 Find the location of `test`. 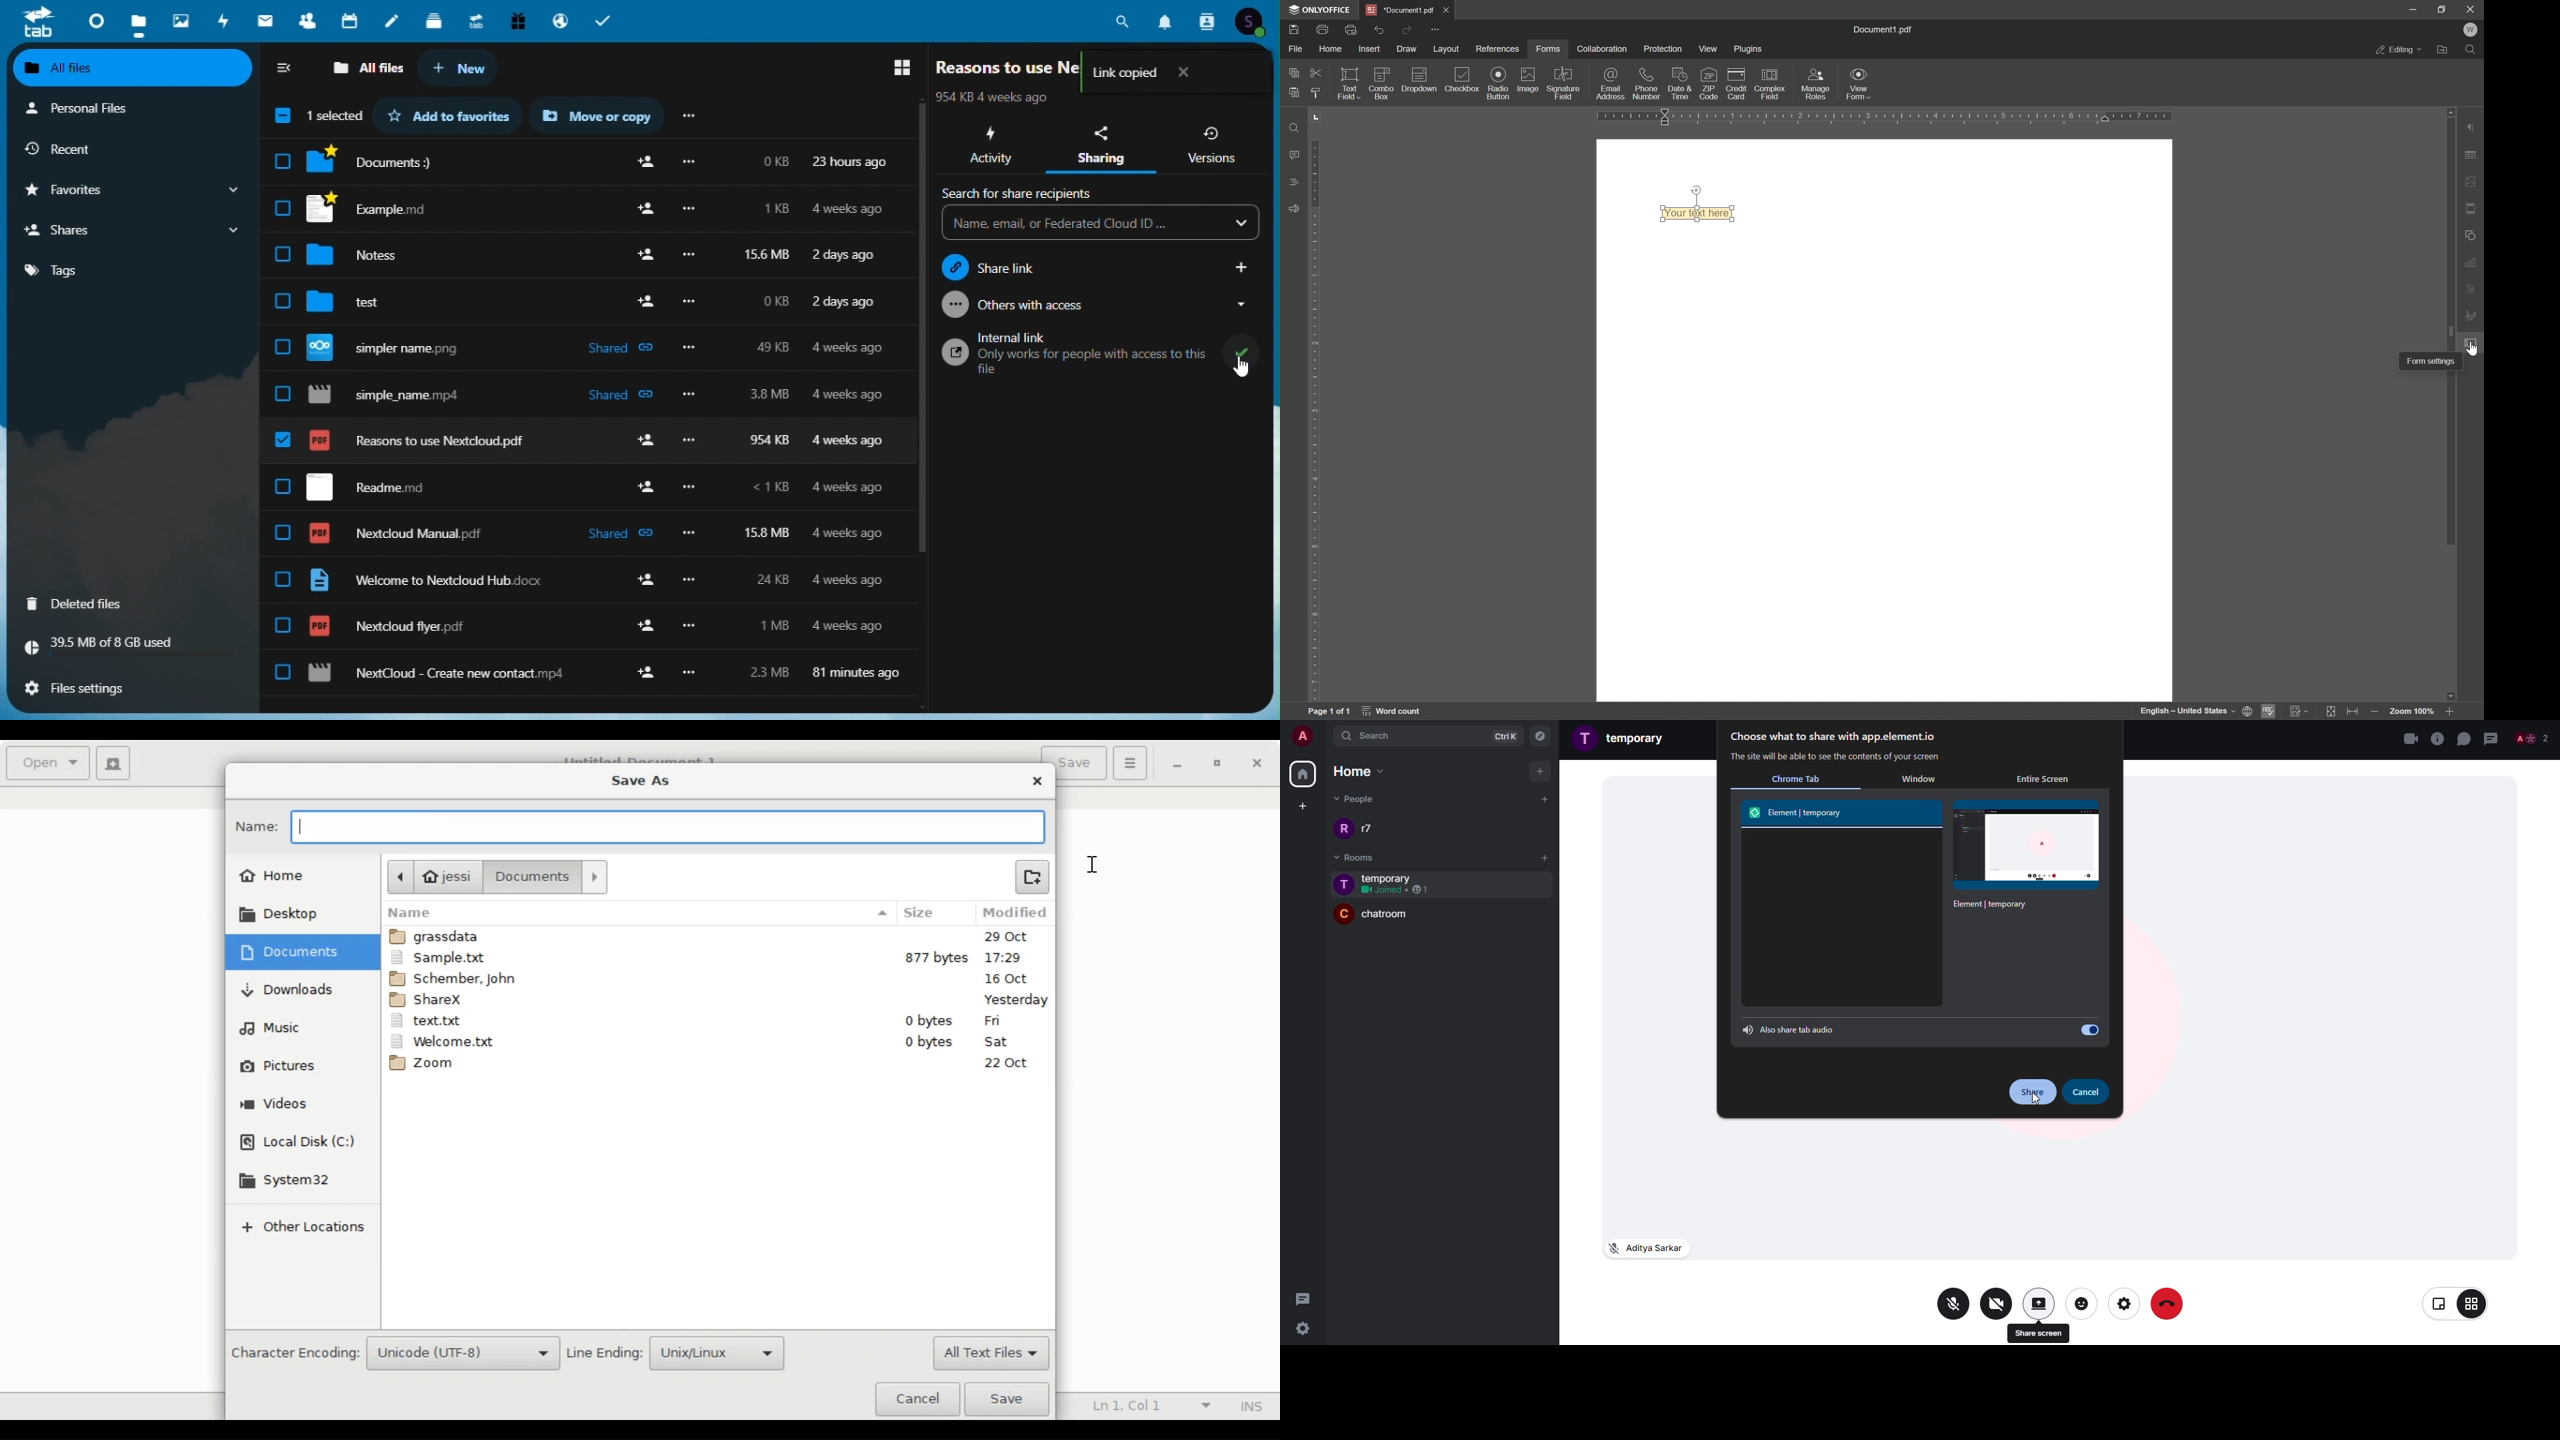

test is located at coordinates (368, 299).